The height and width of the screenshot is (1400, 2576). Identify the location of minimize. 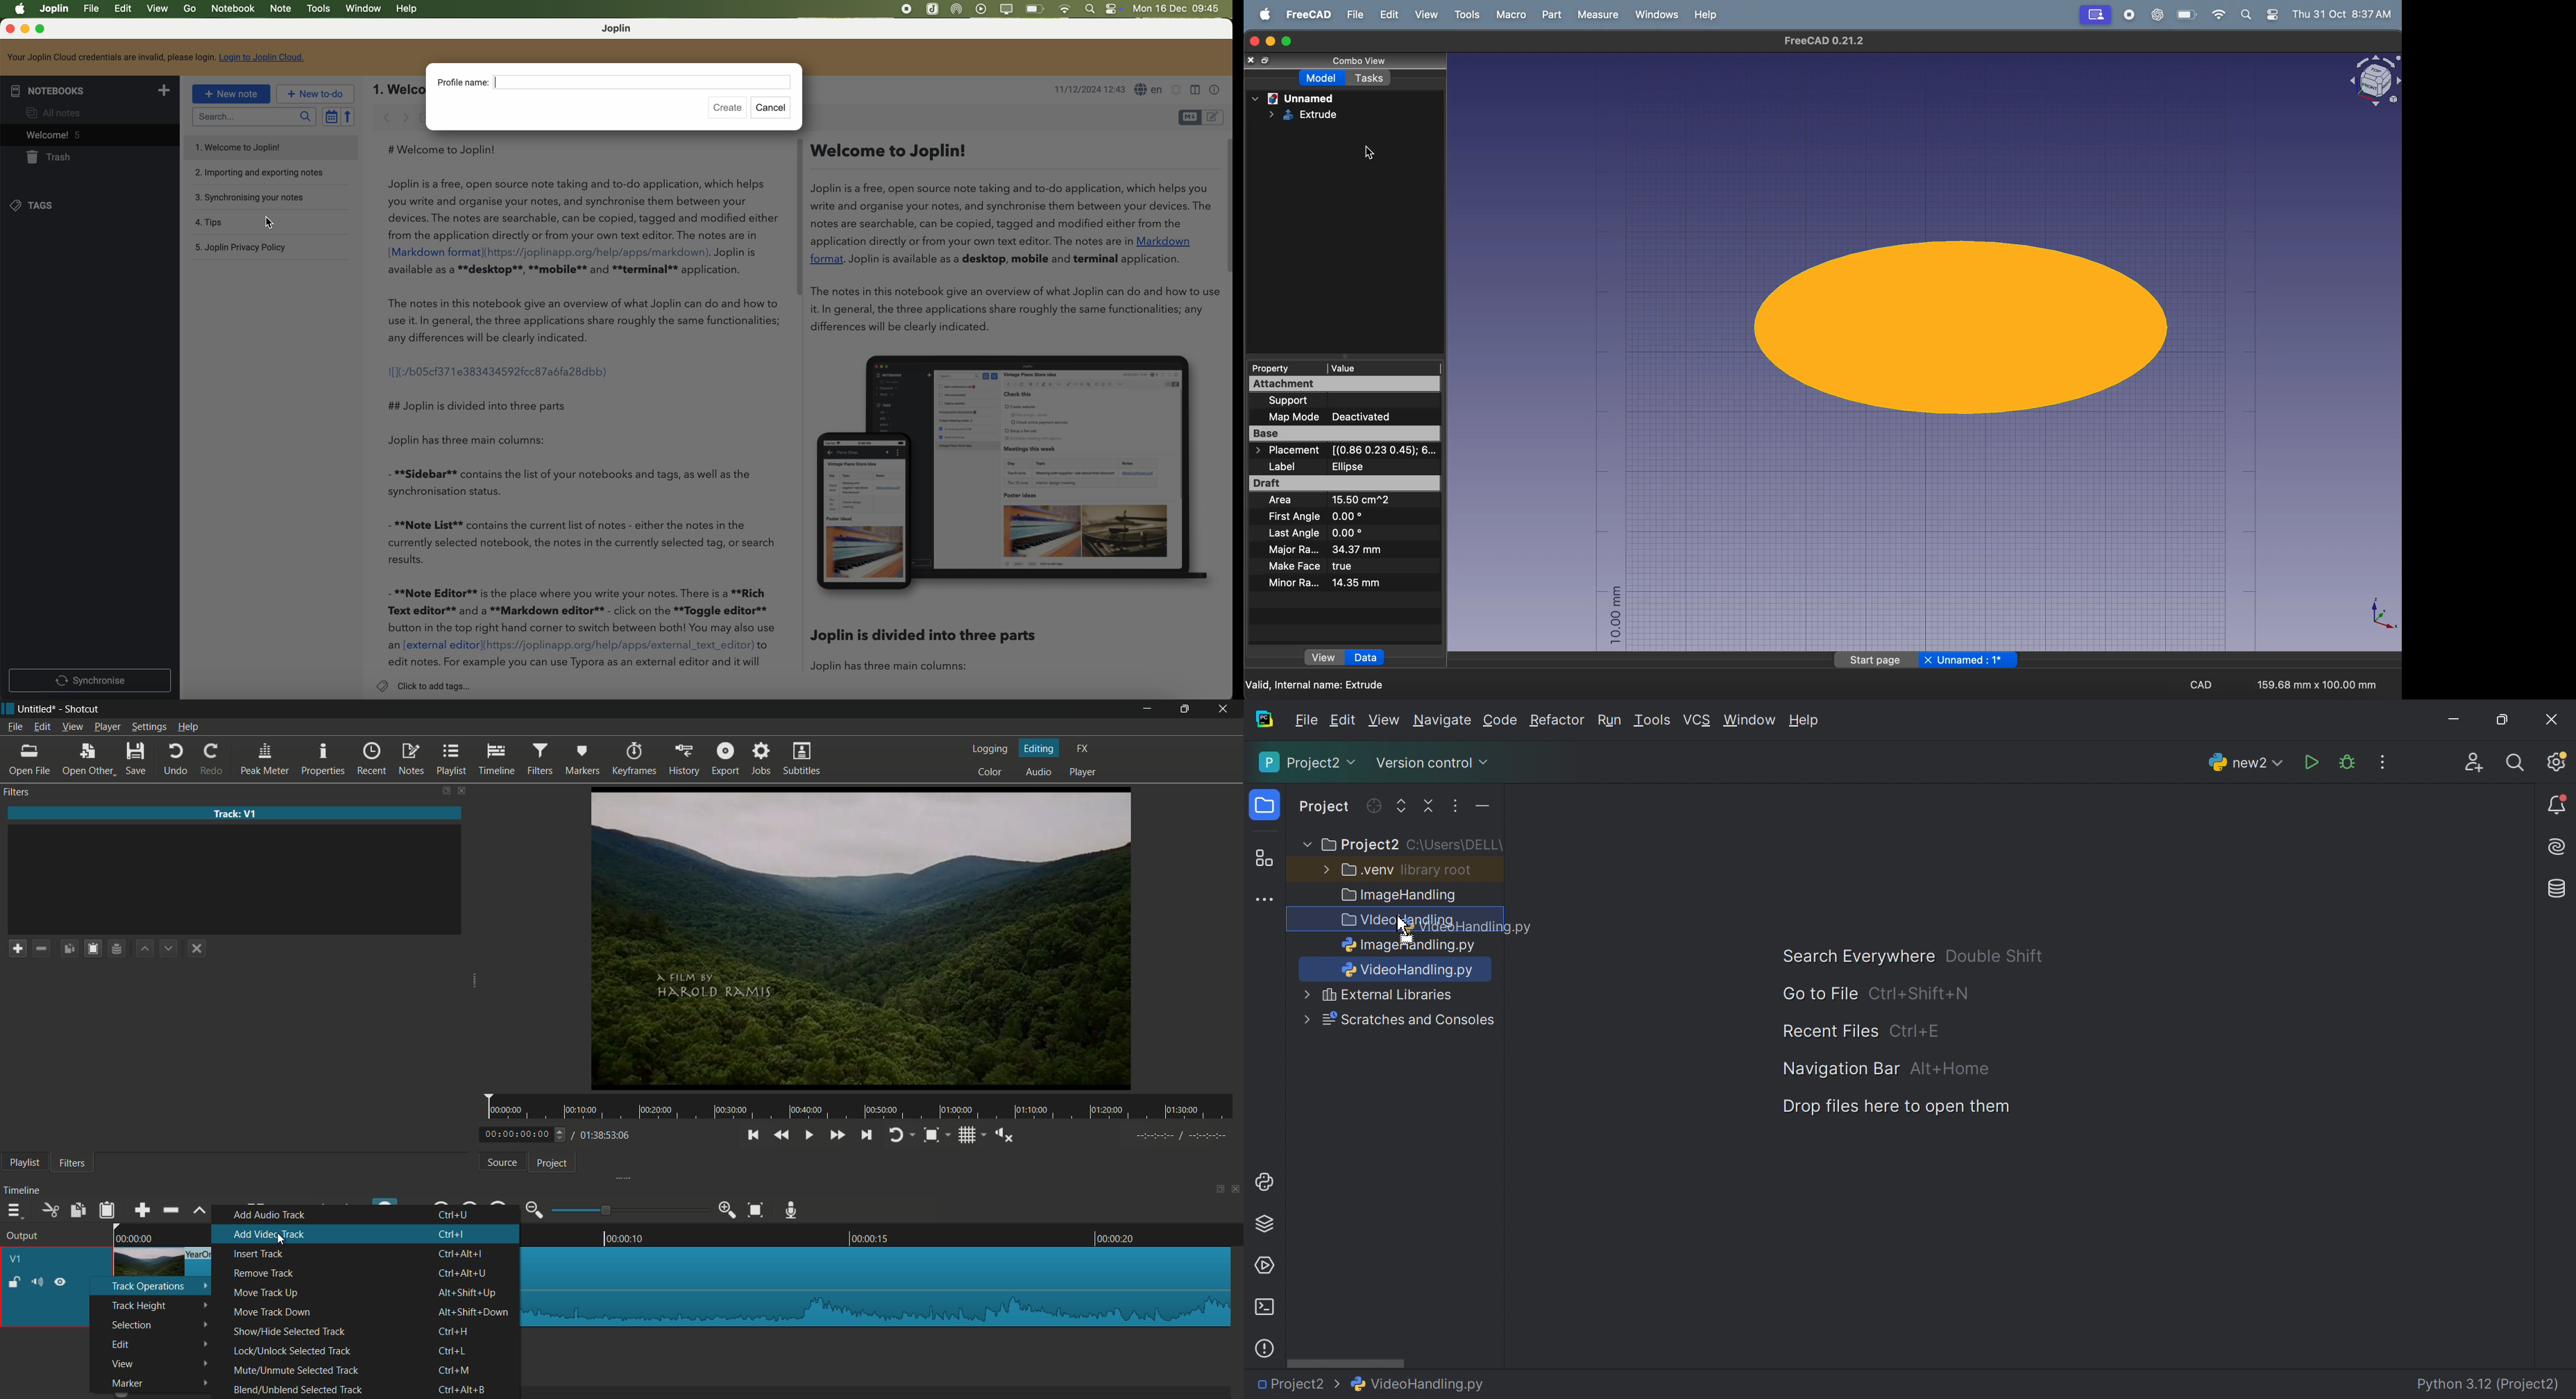
(1272, 43).